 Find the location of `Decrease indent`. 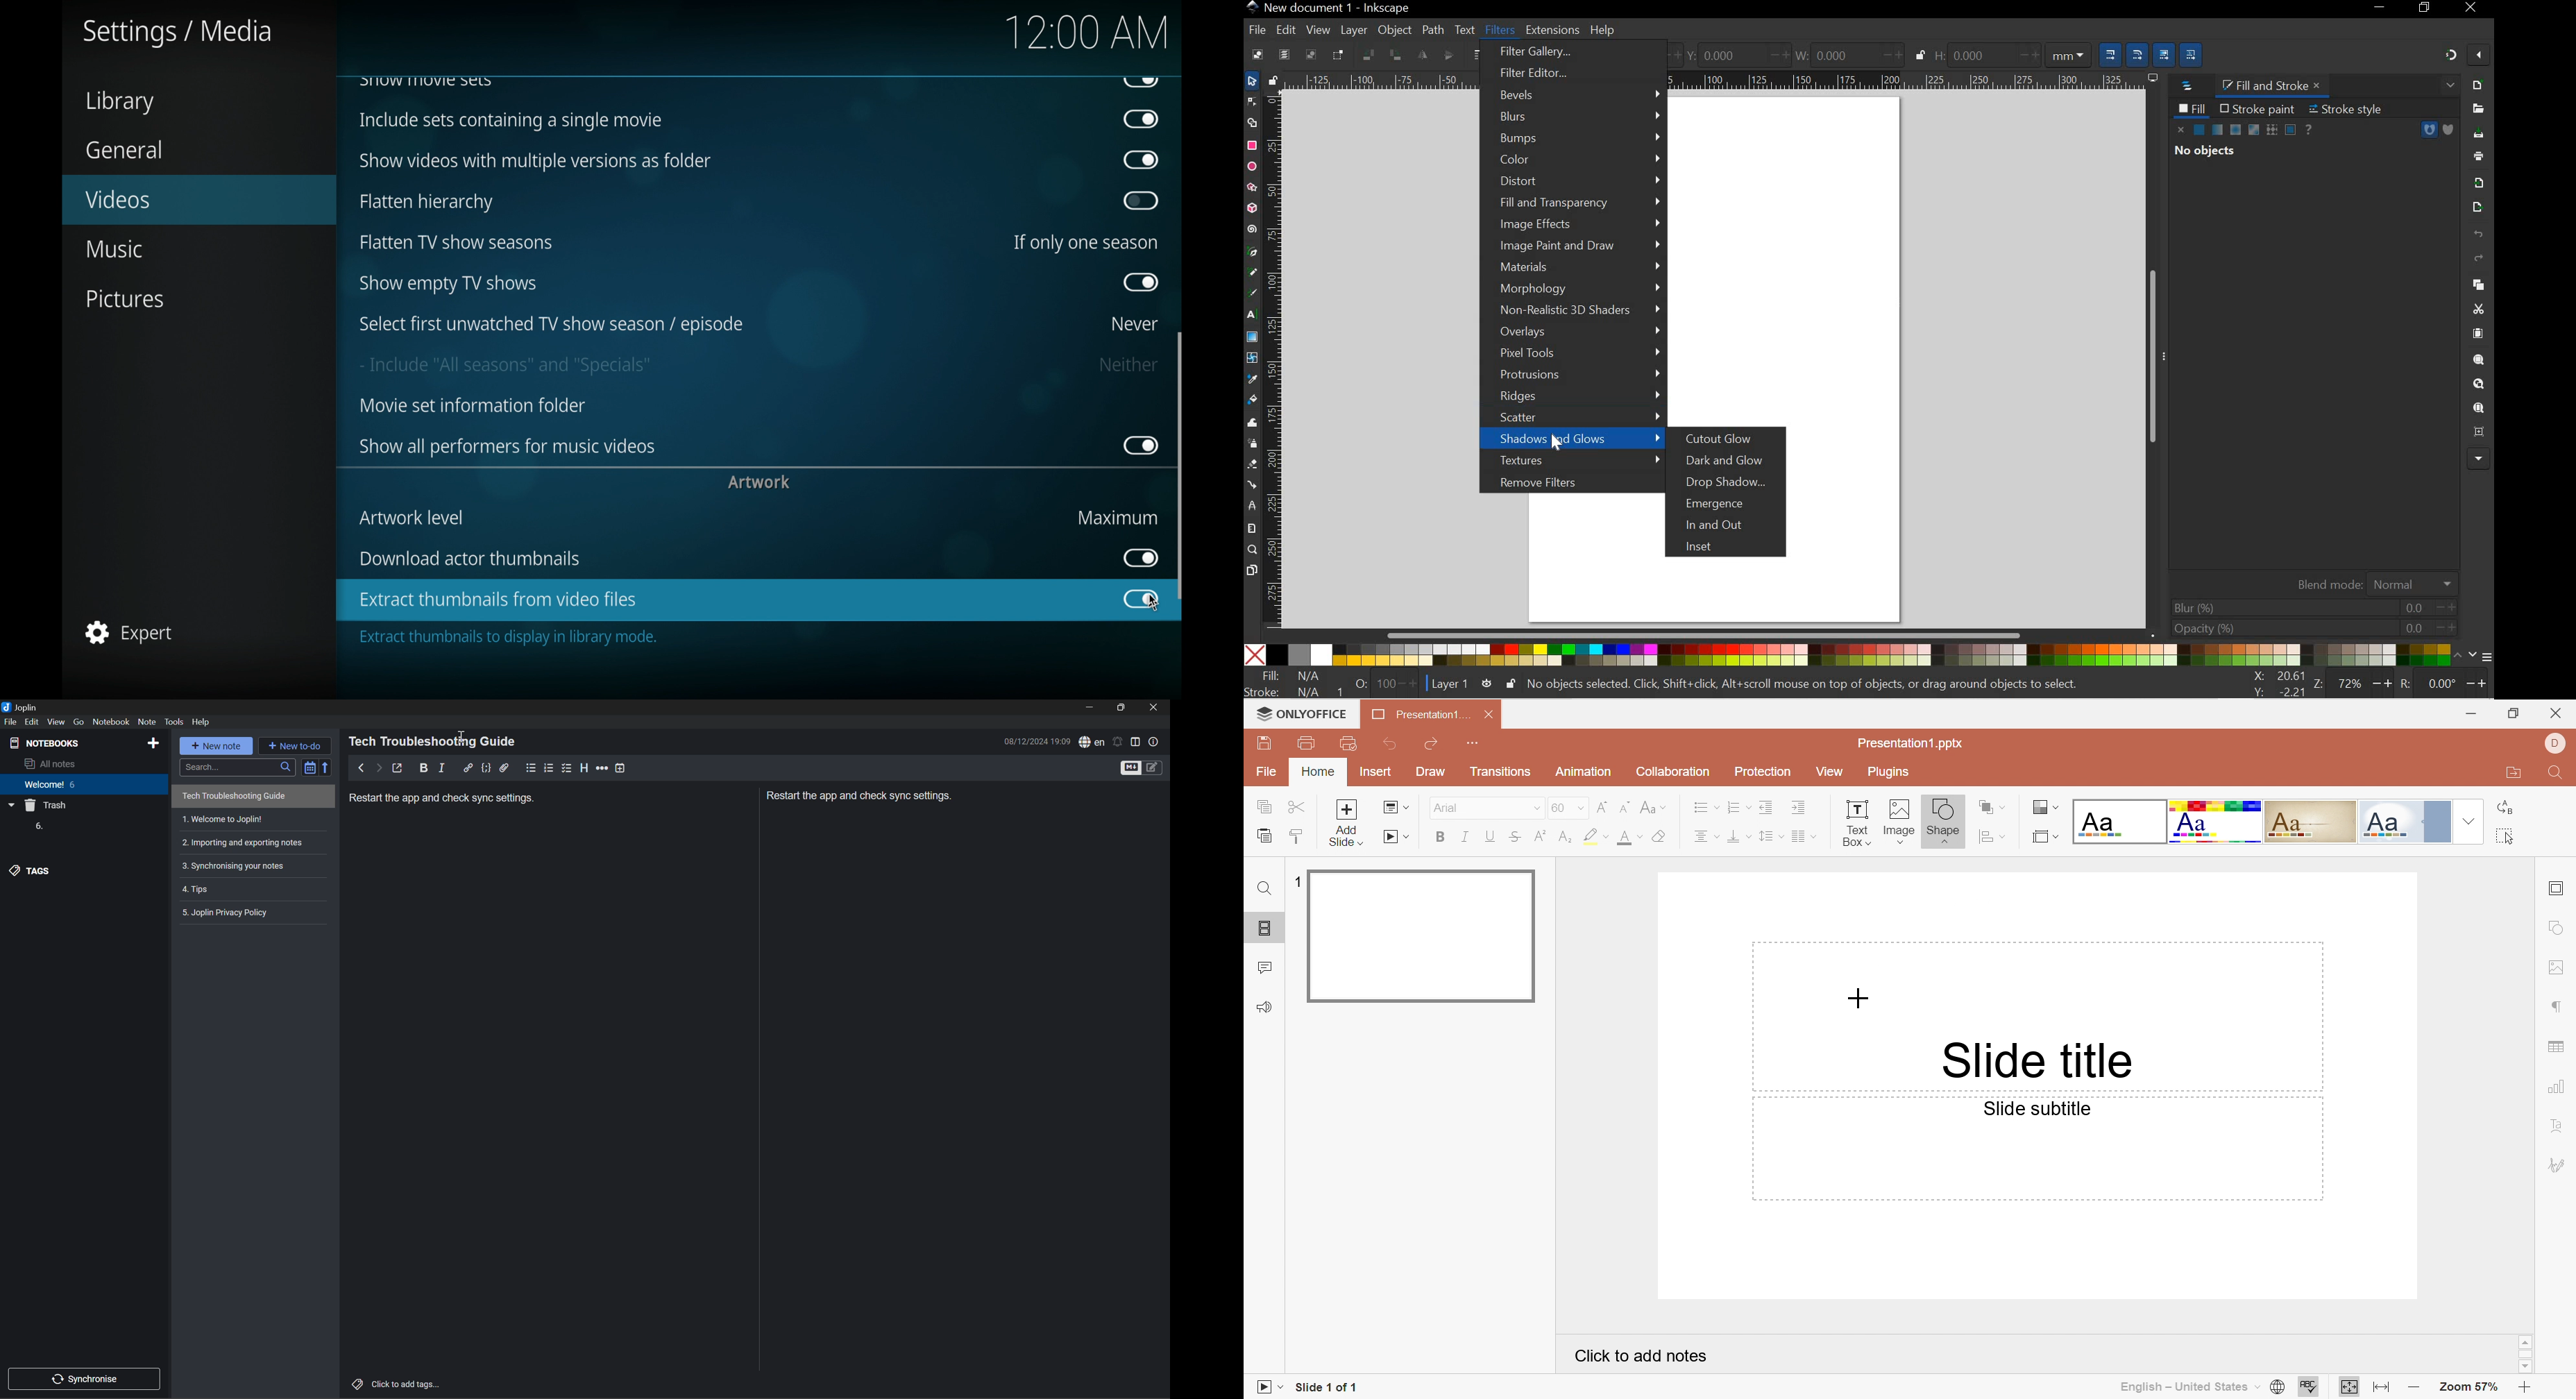

Decrease indent is located at coordinates (1767, 807).